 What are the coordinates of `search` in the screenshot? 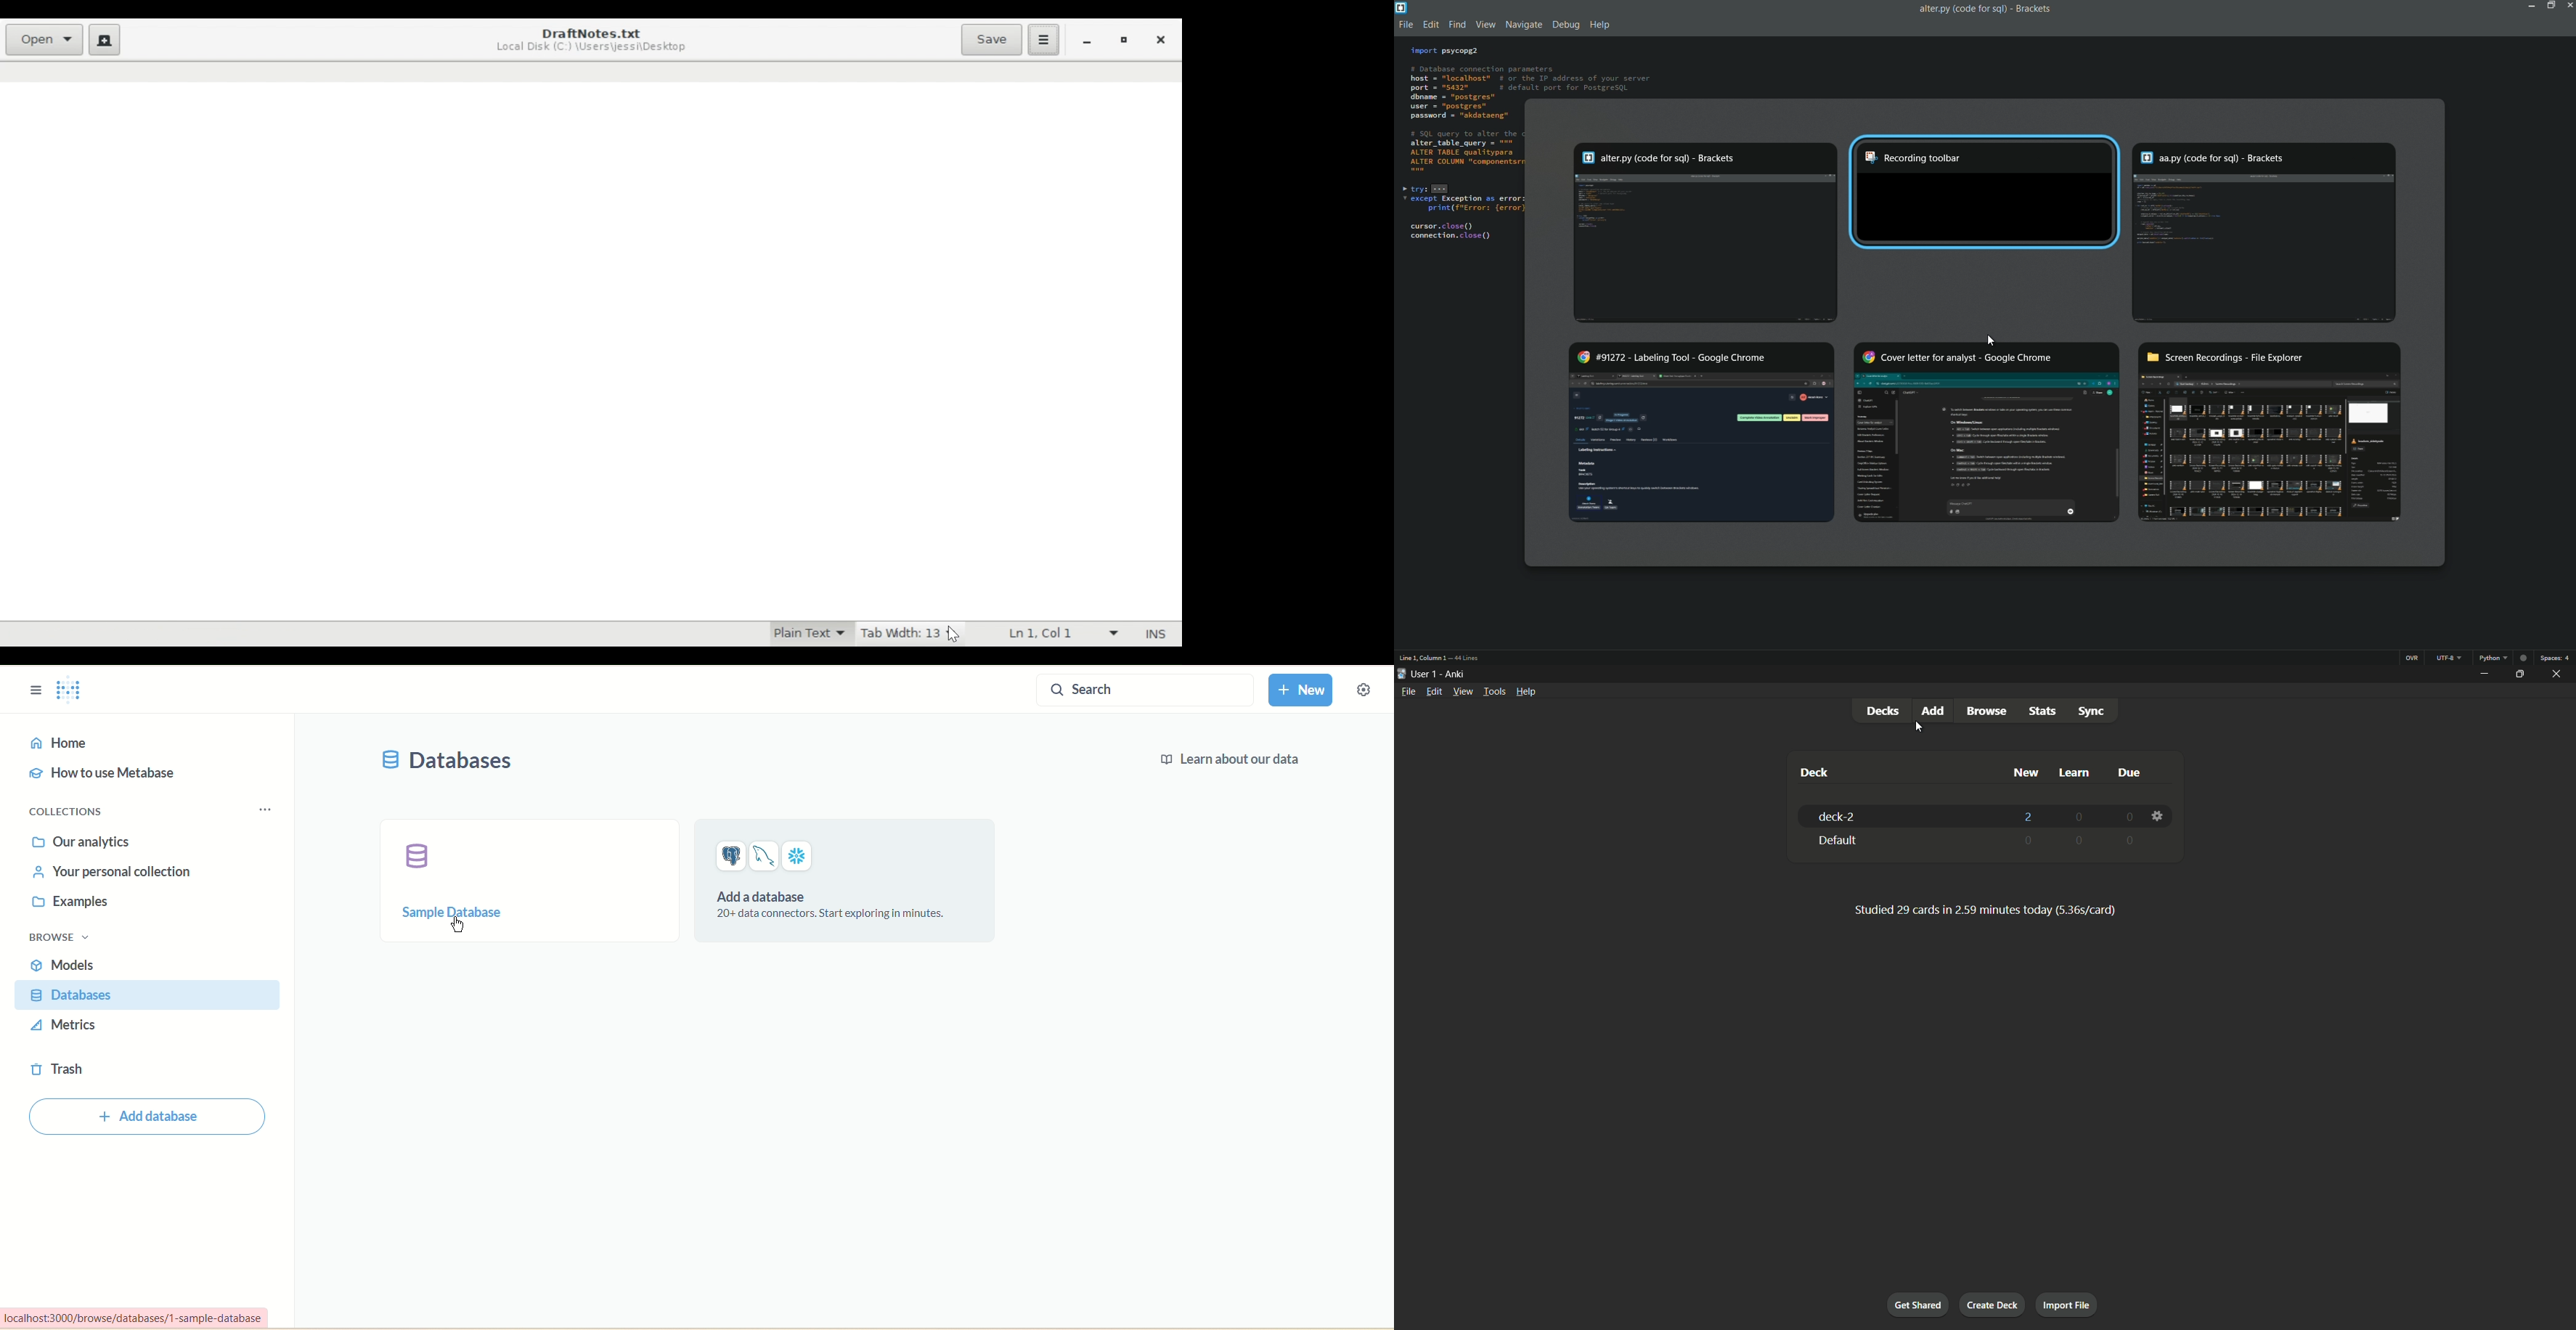 It's located at (1148, 690).